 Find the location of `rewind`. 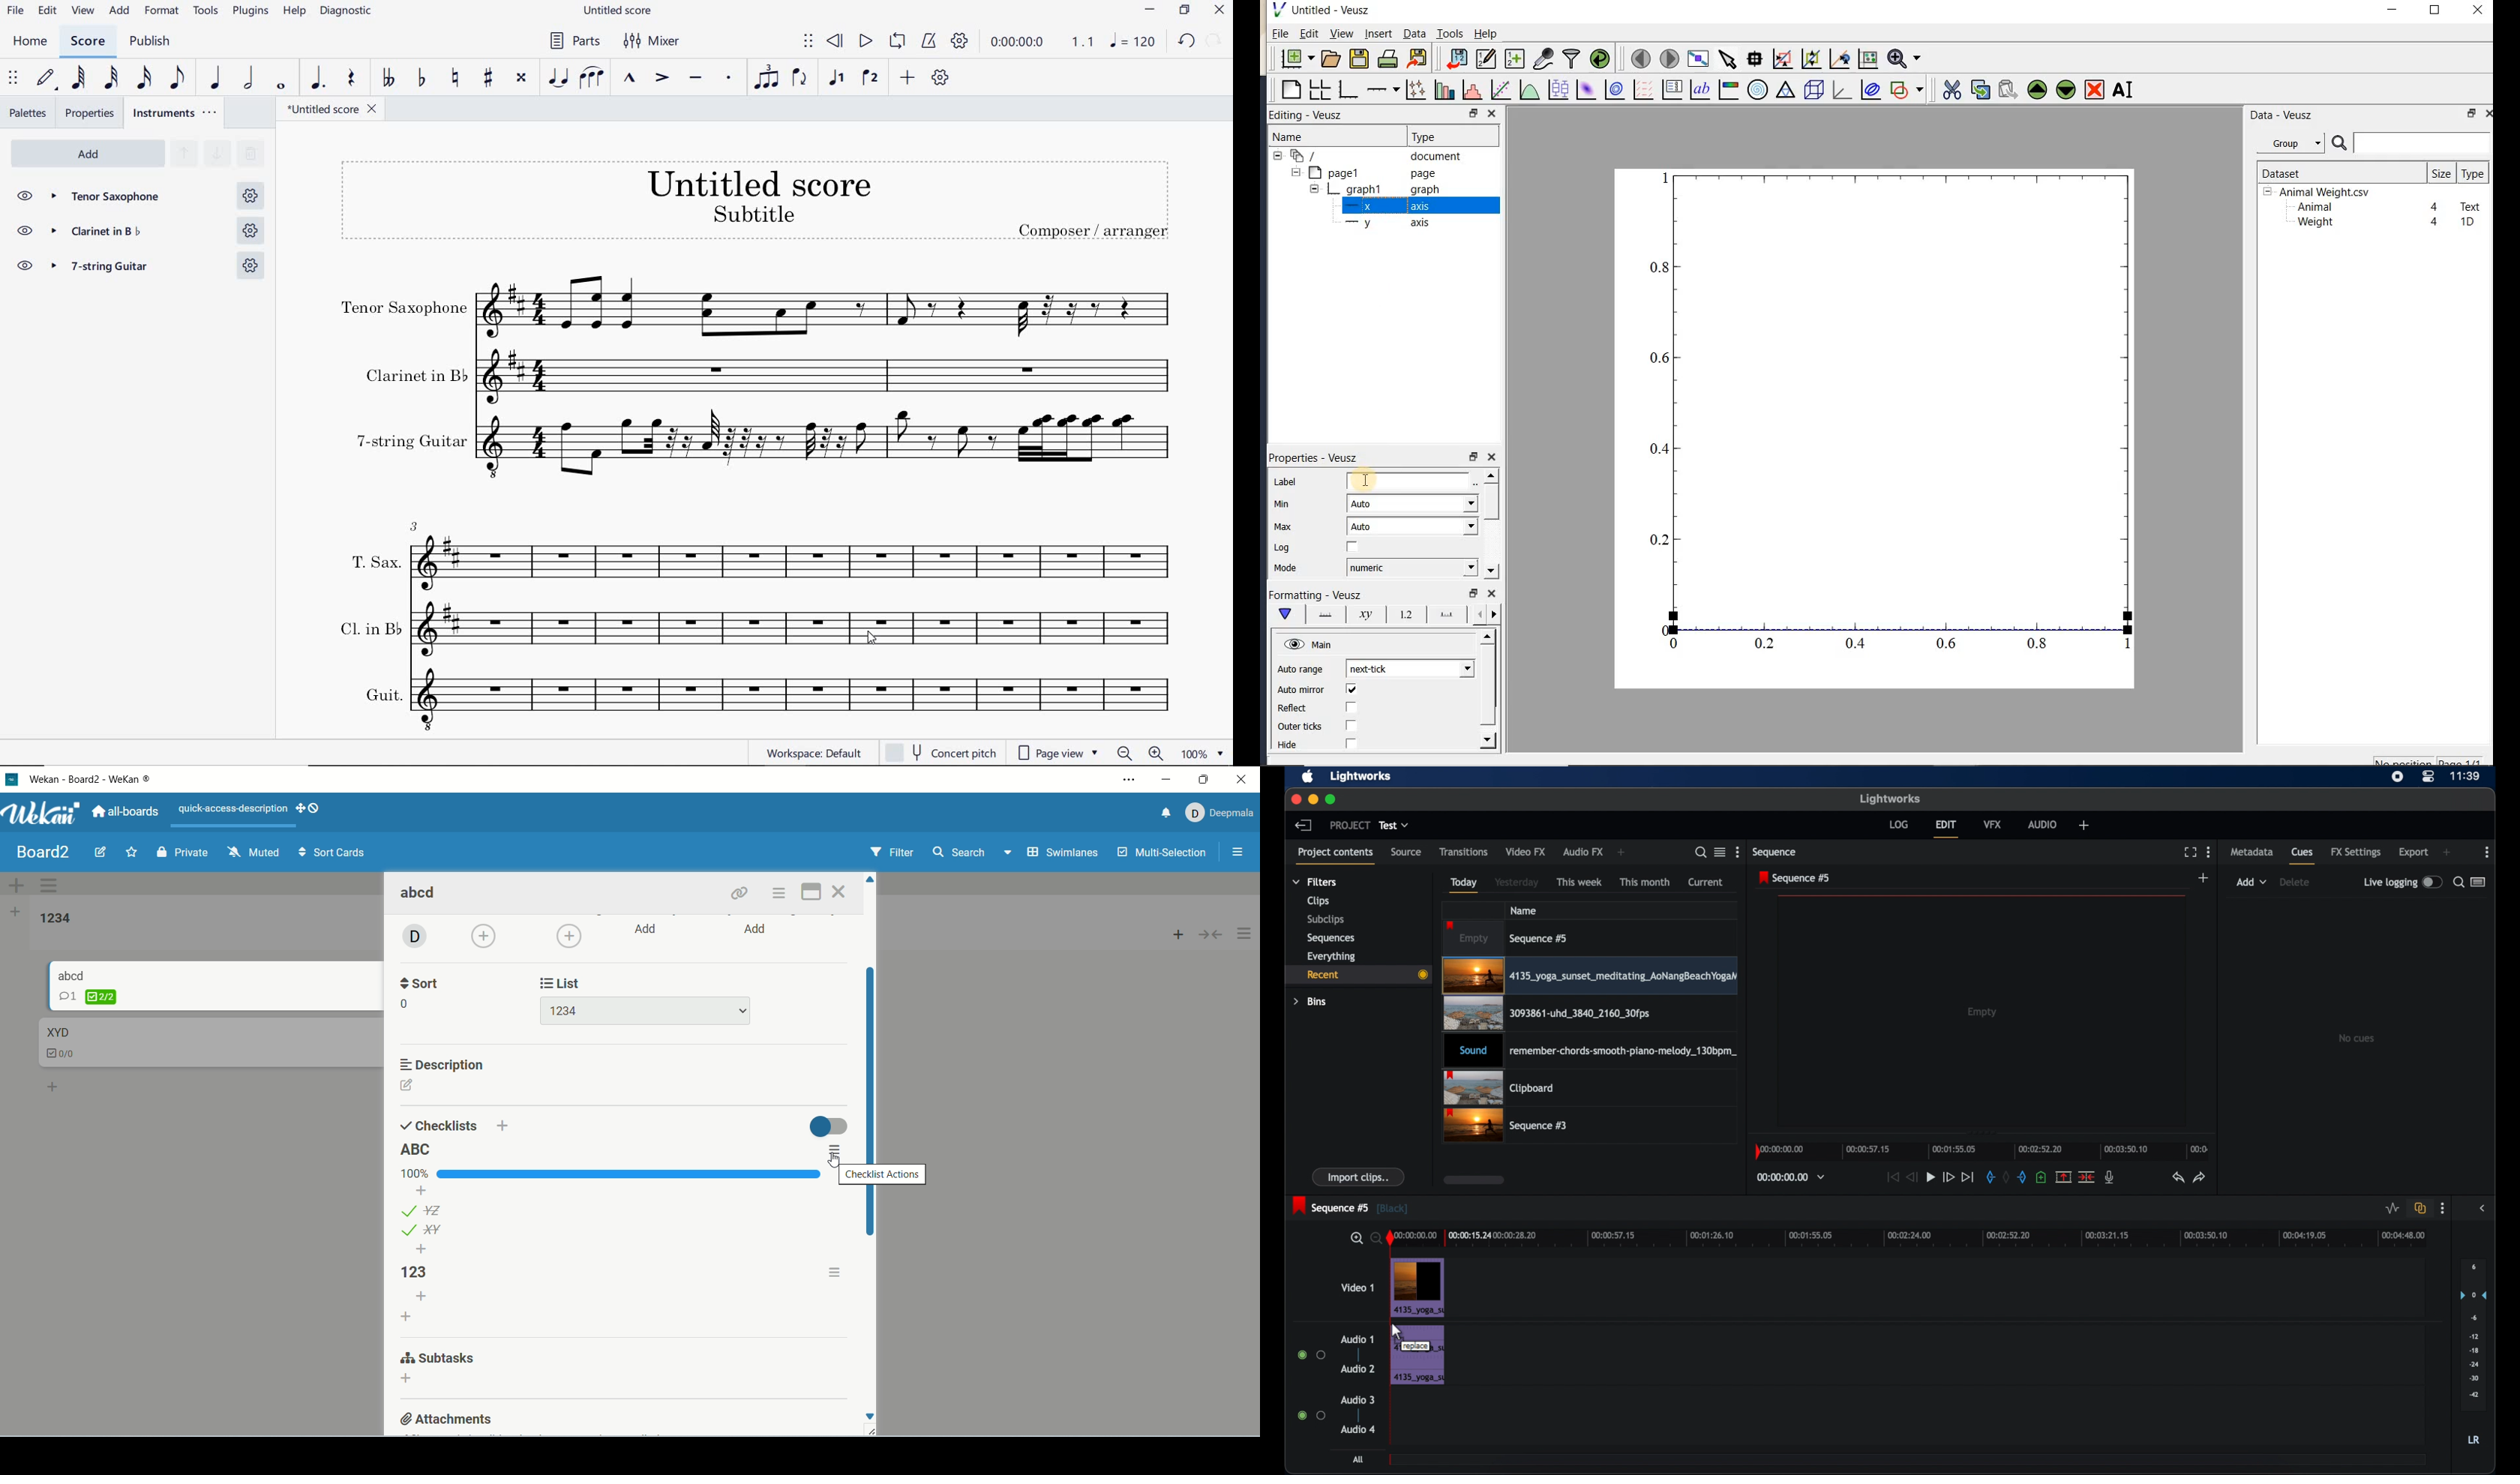

rewind is located at coordinates (1912, 1176).